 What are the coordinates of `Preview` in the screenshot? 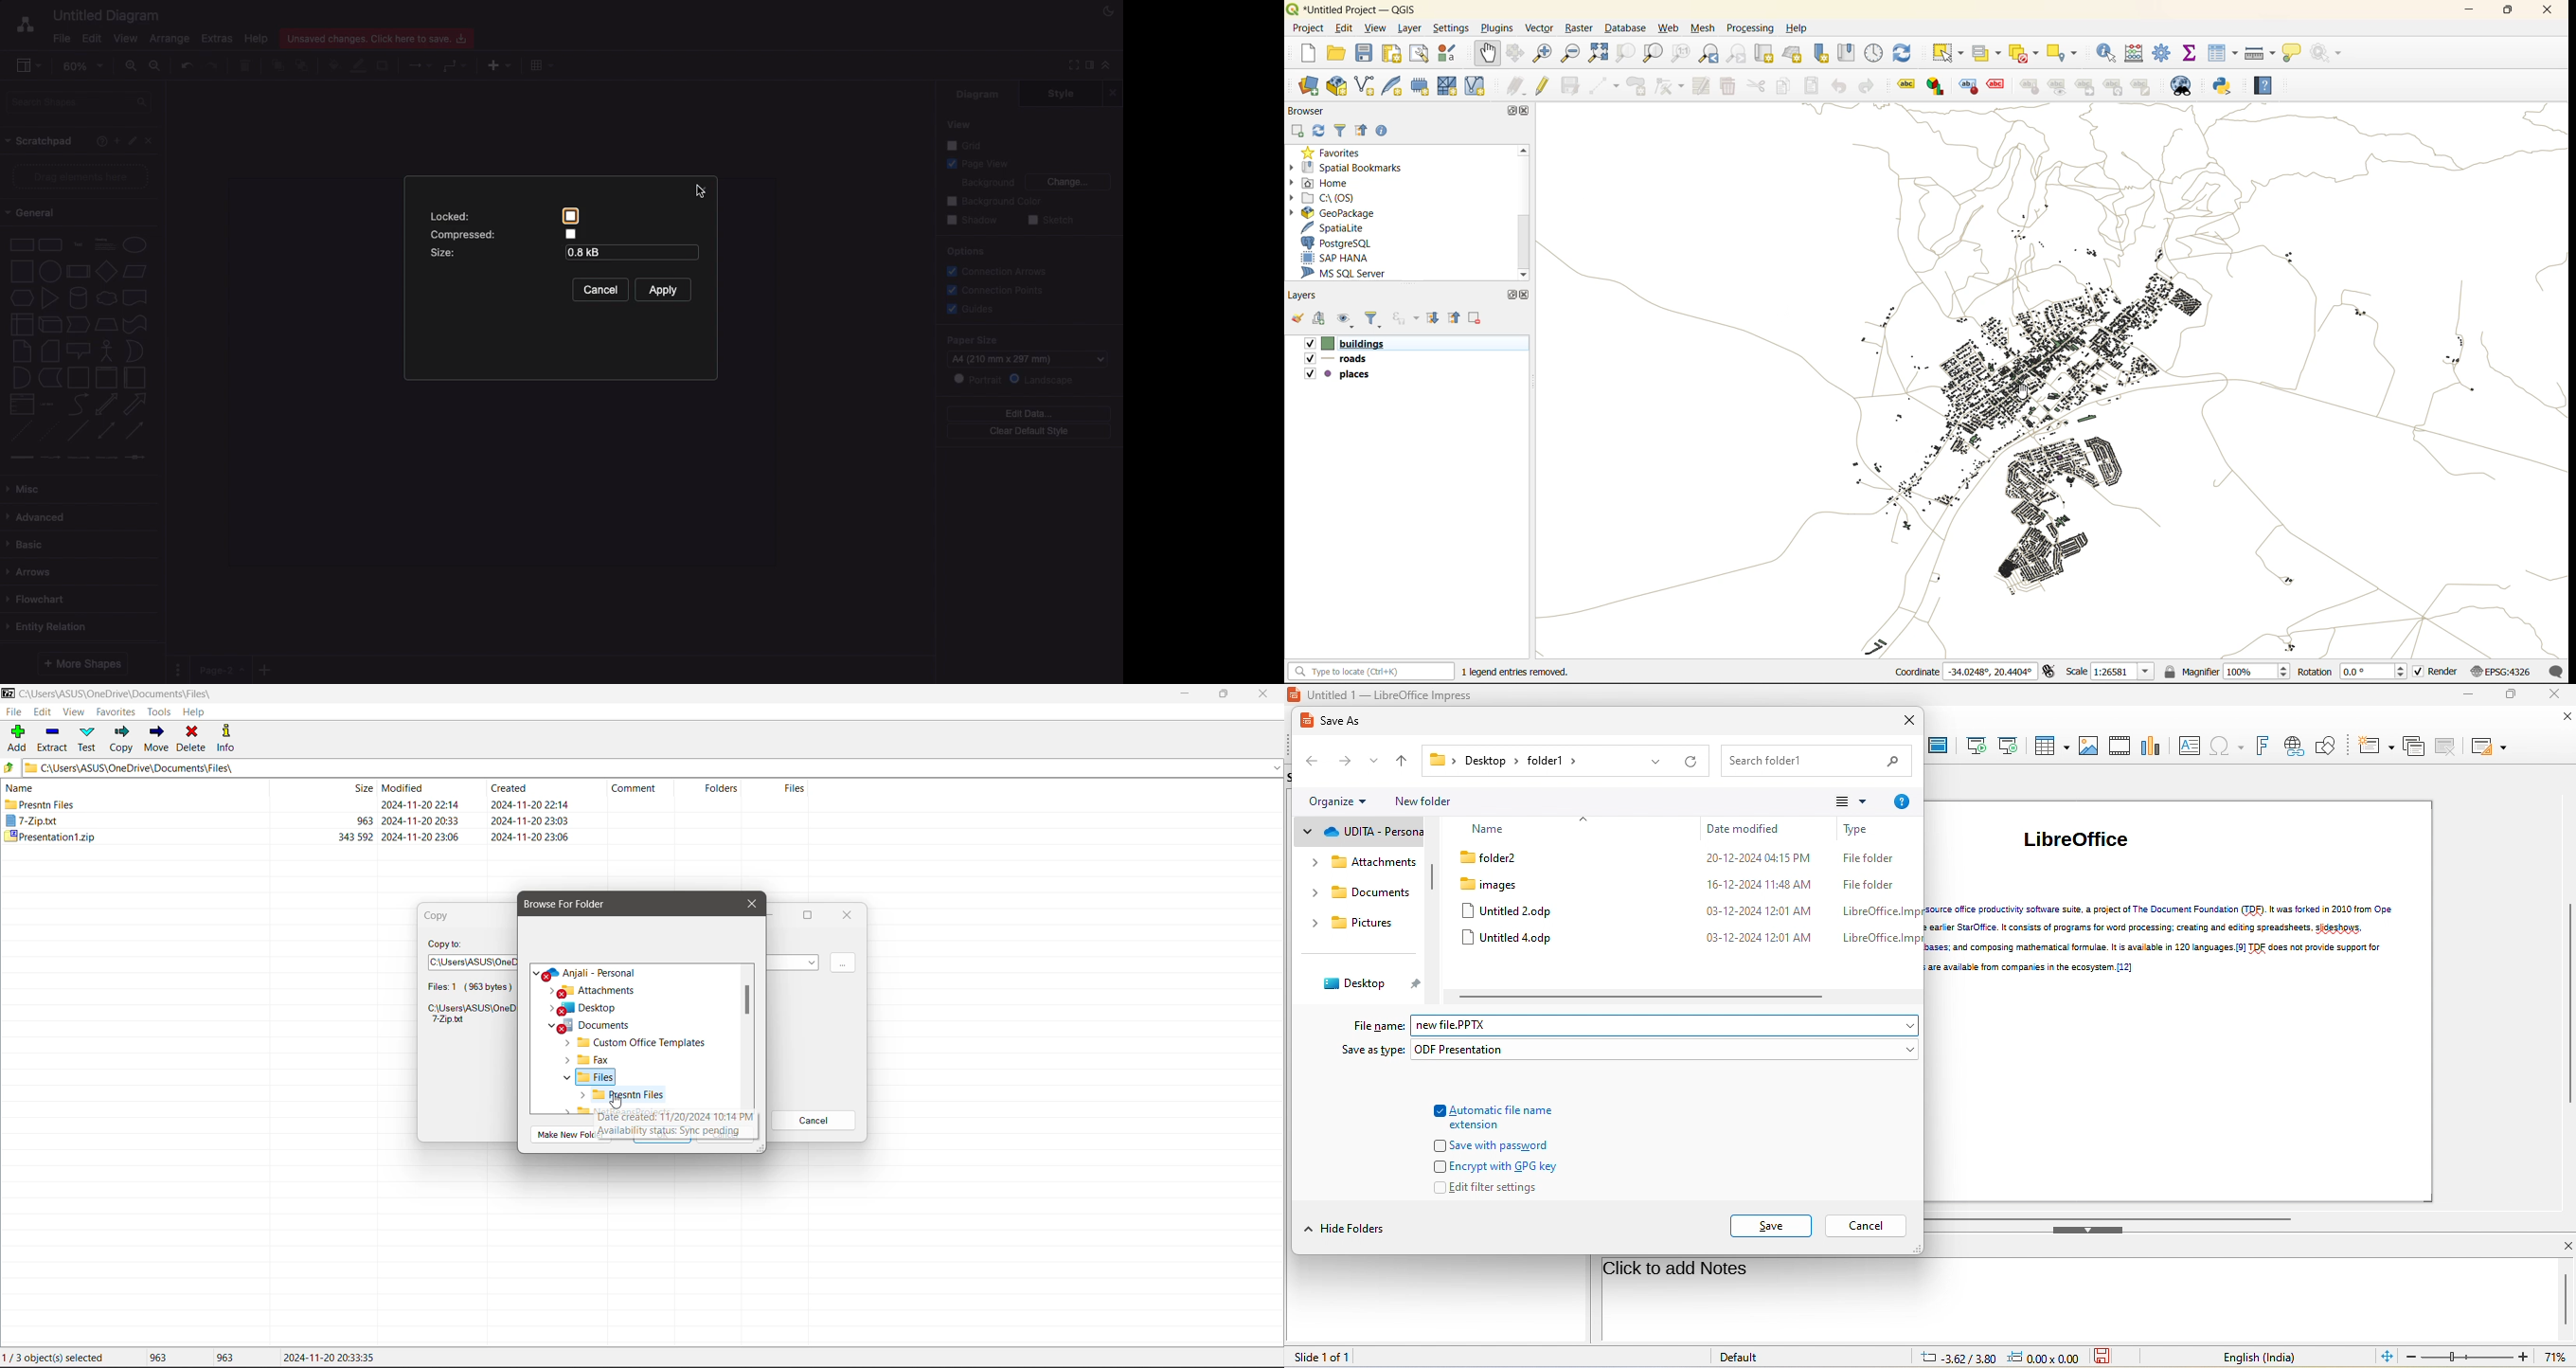 It's located at (2060, 87).